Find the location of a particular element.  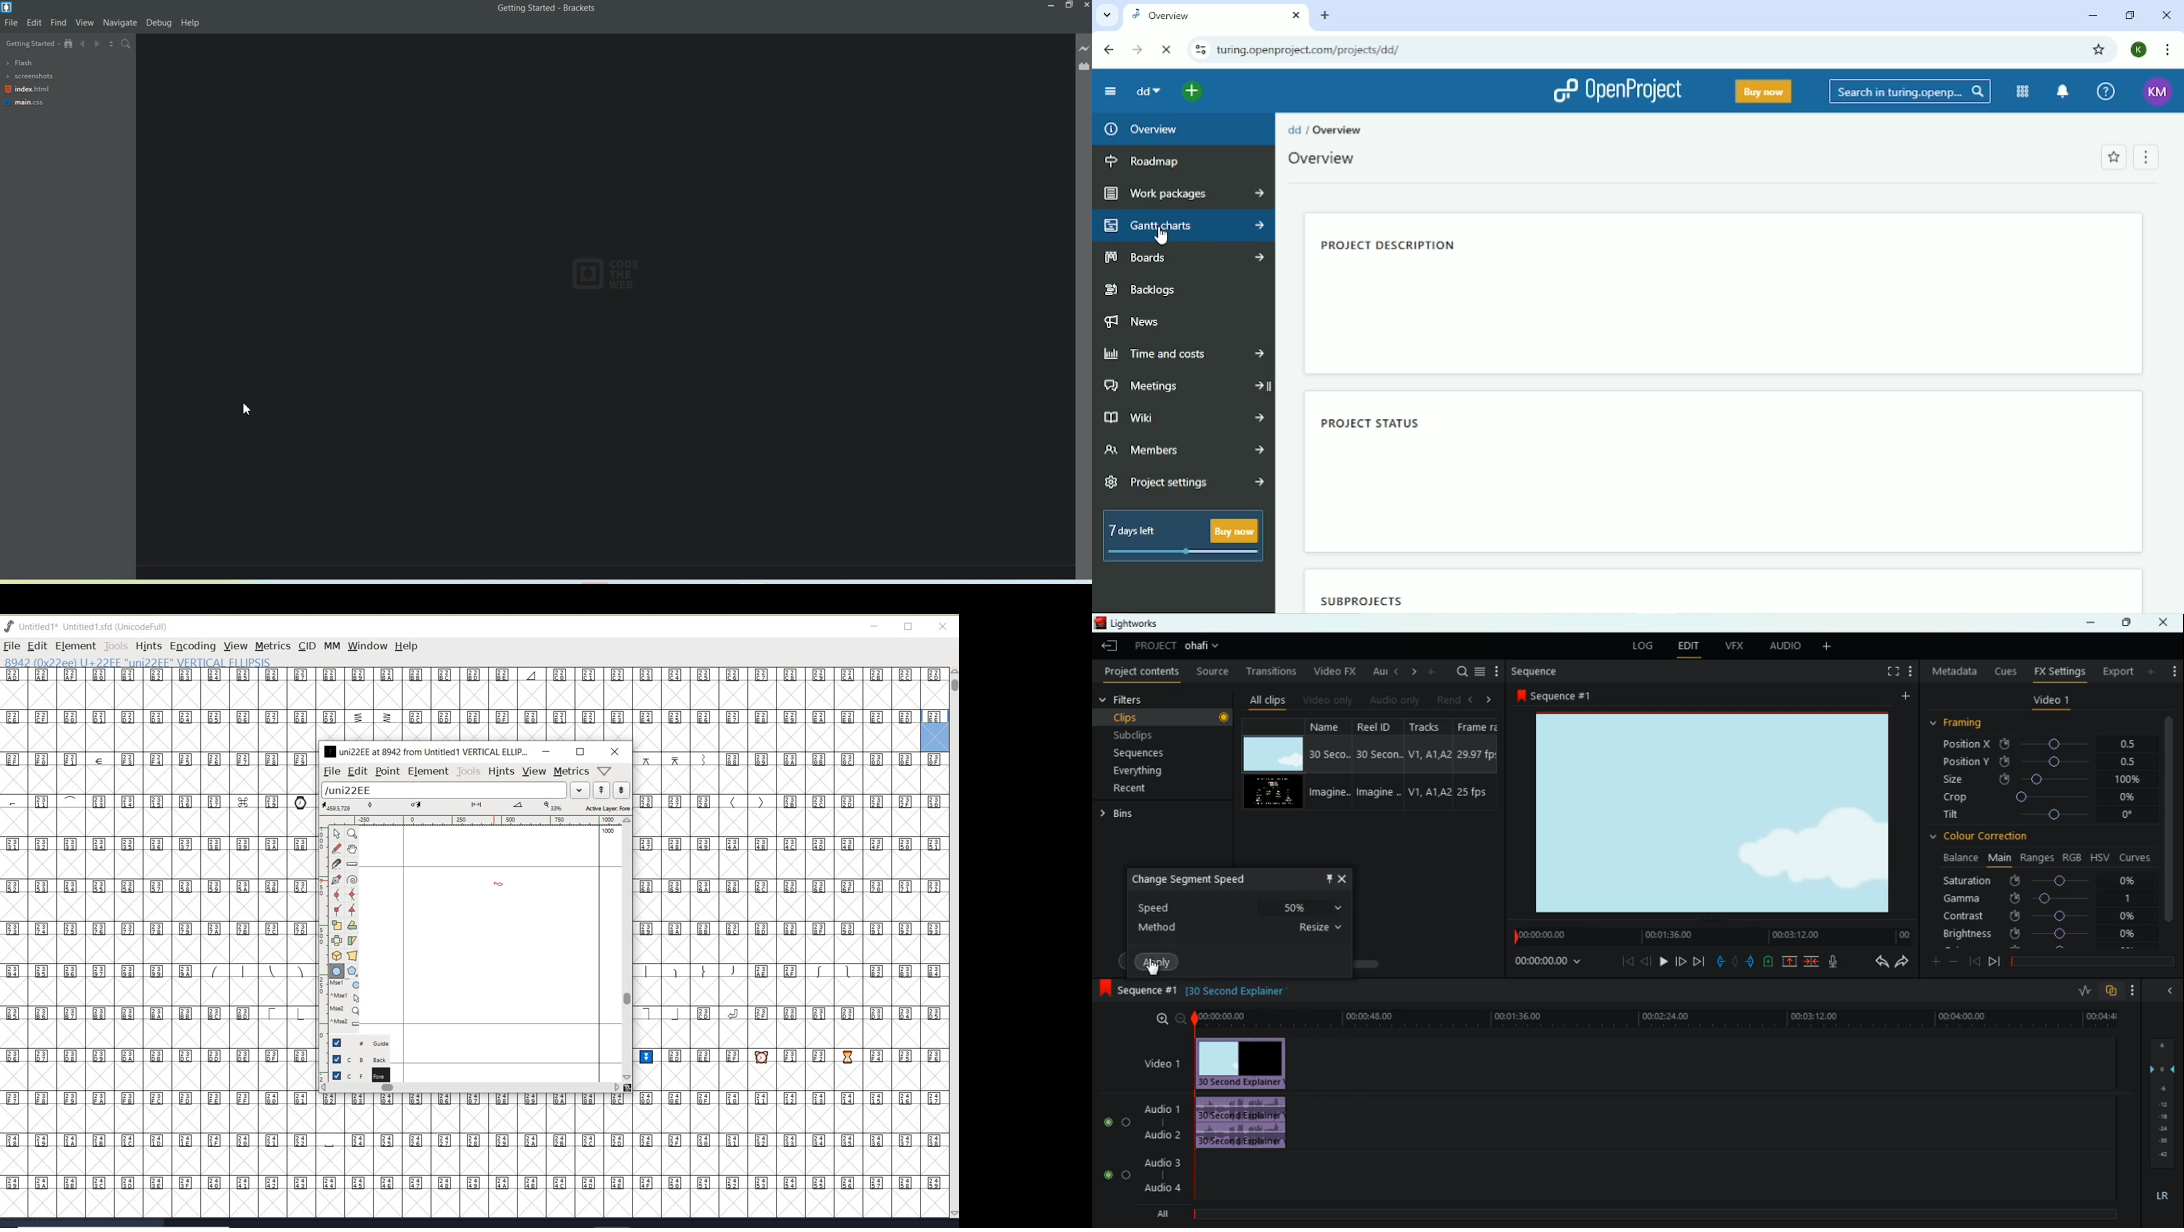

Maximize is located at coordinates (1070, 5).